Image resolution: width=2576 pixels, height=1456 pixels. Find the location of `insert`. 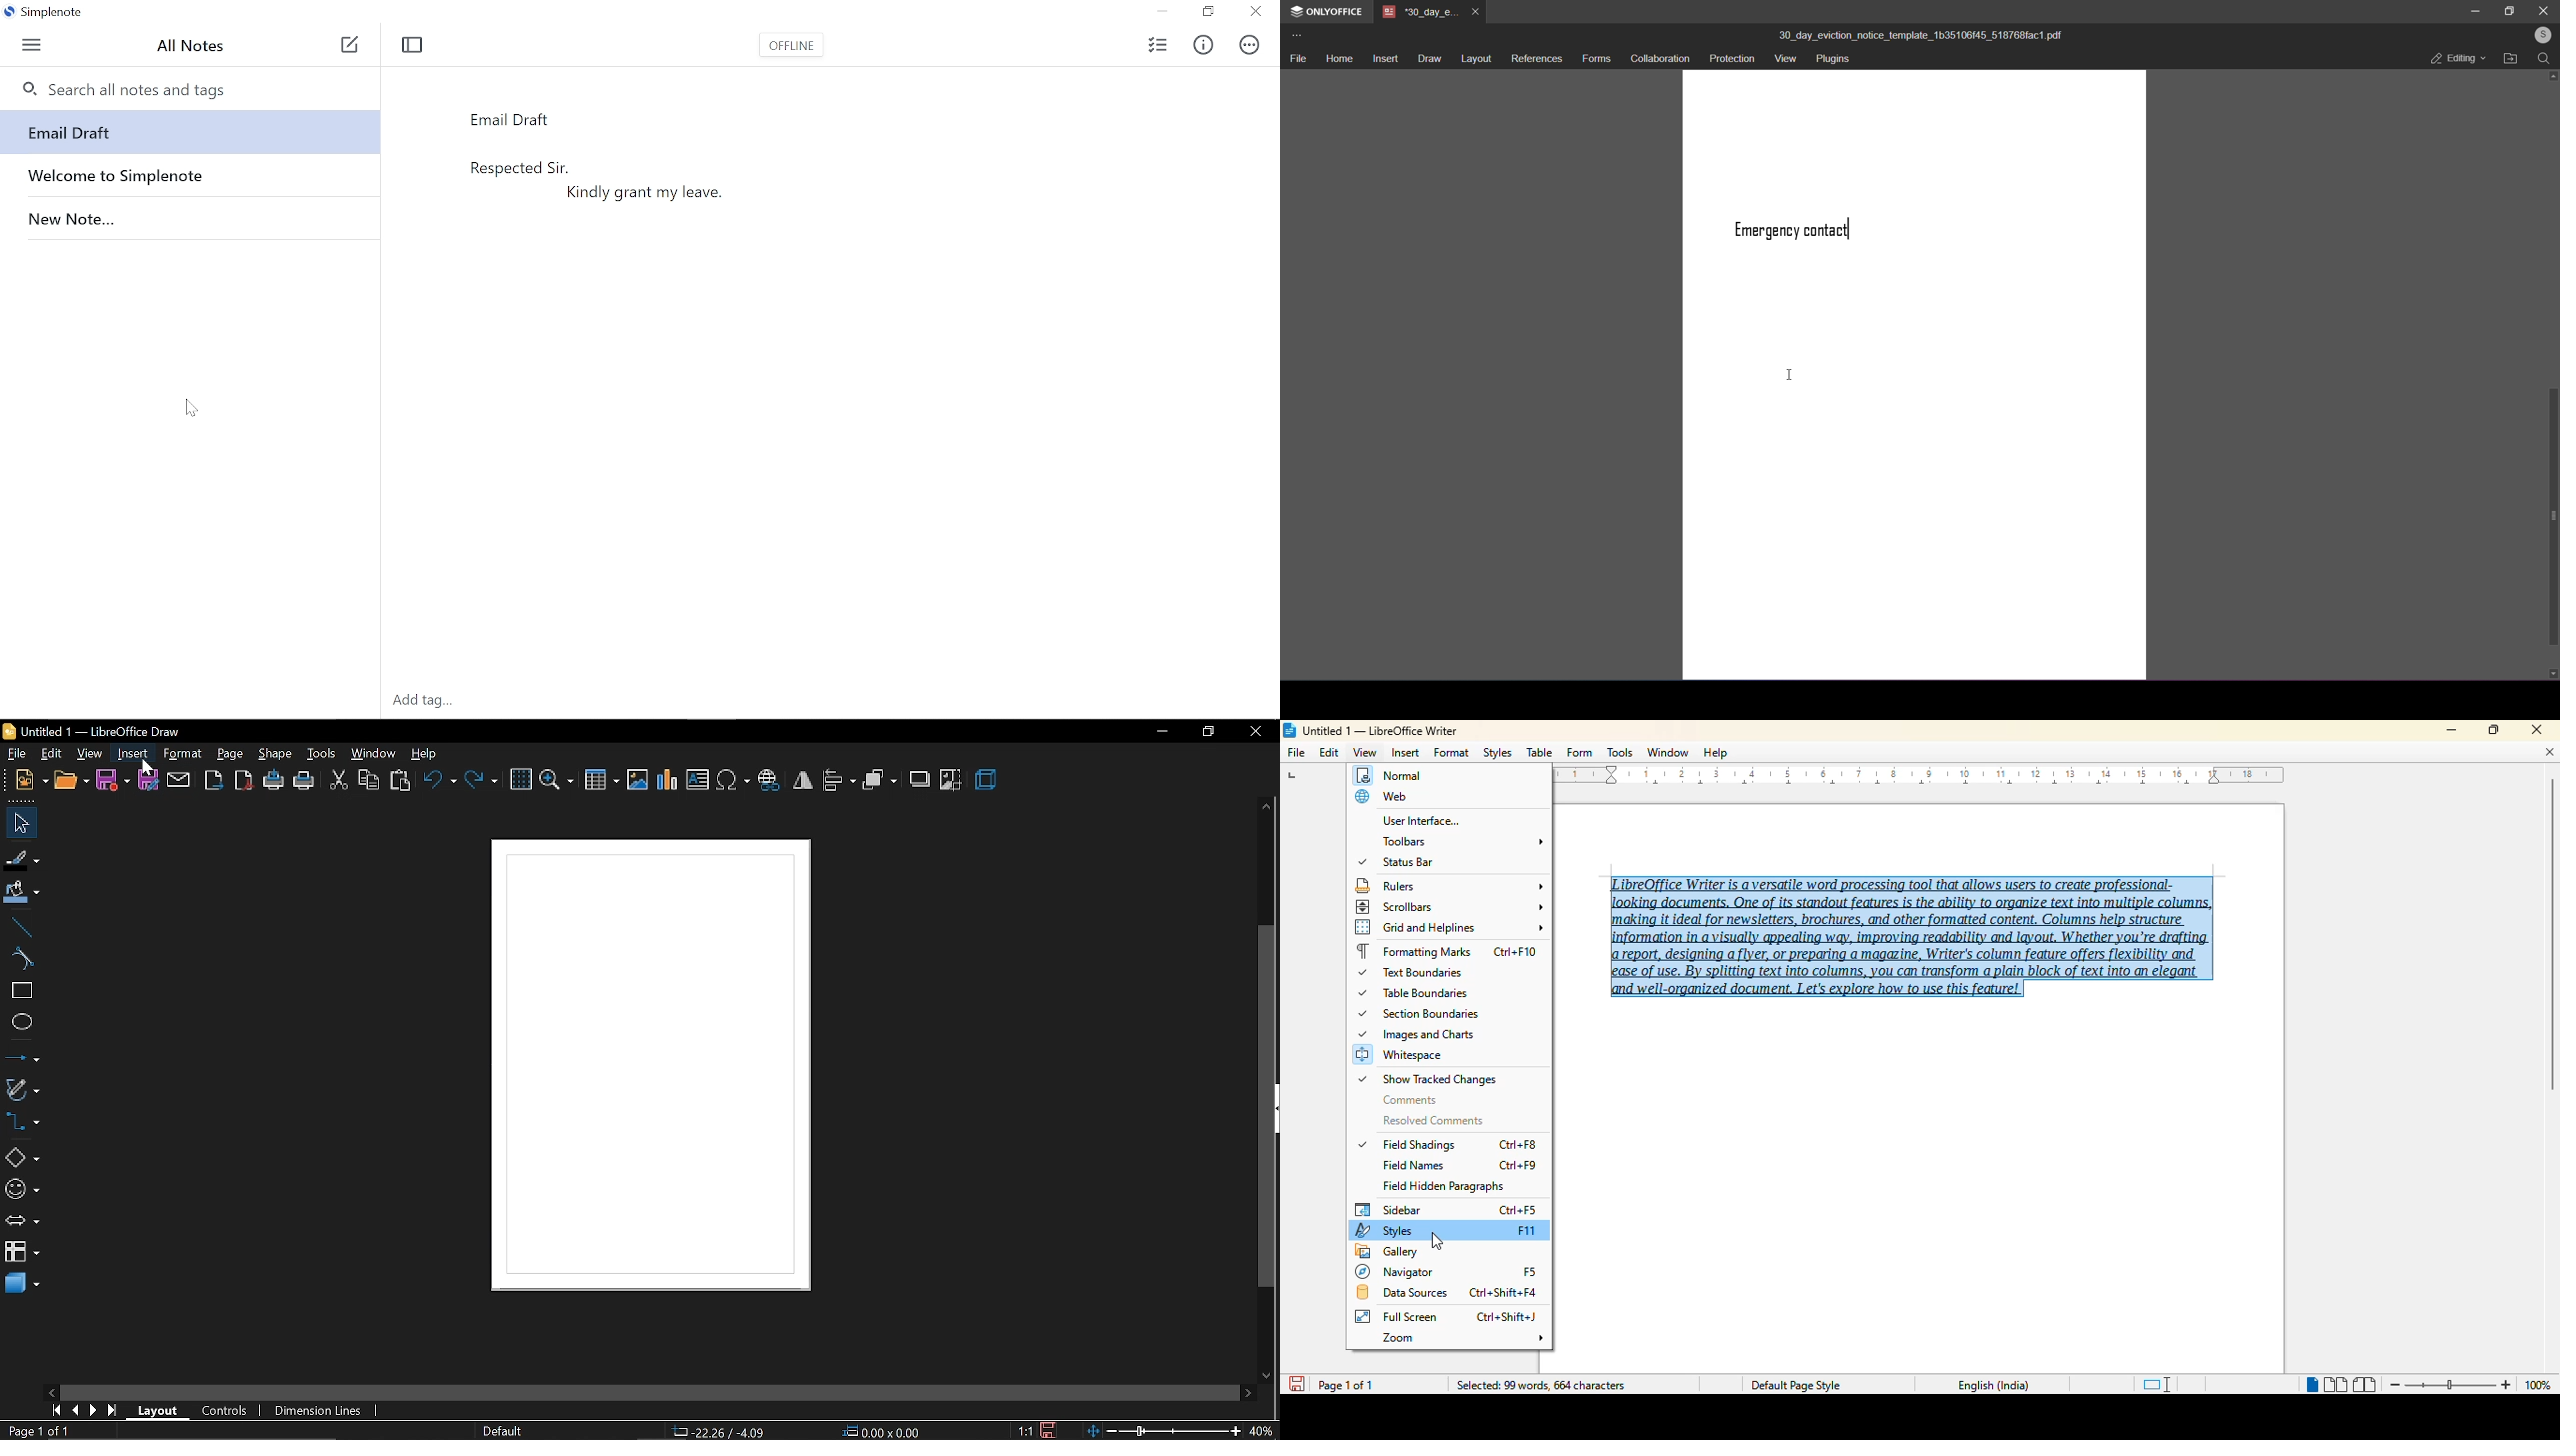

insert is located at coordinates (1405, 753).